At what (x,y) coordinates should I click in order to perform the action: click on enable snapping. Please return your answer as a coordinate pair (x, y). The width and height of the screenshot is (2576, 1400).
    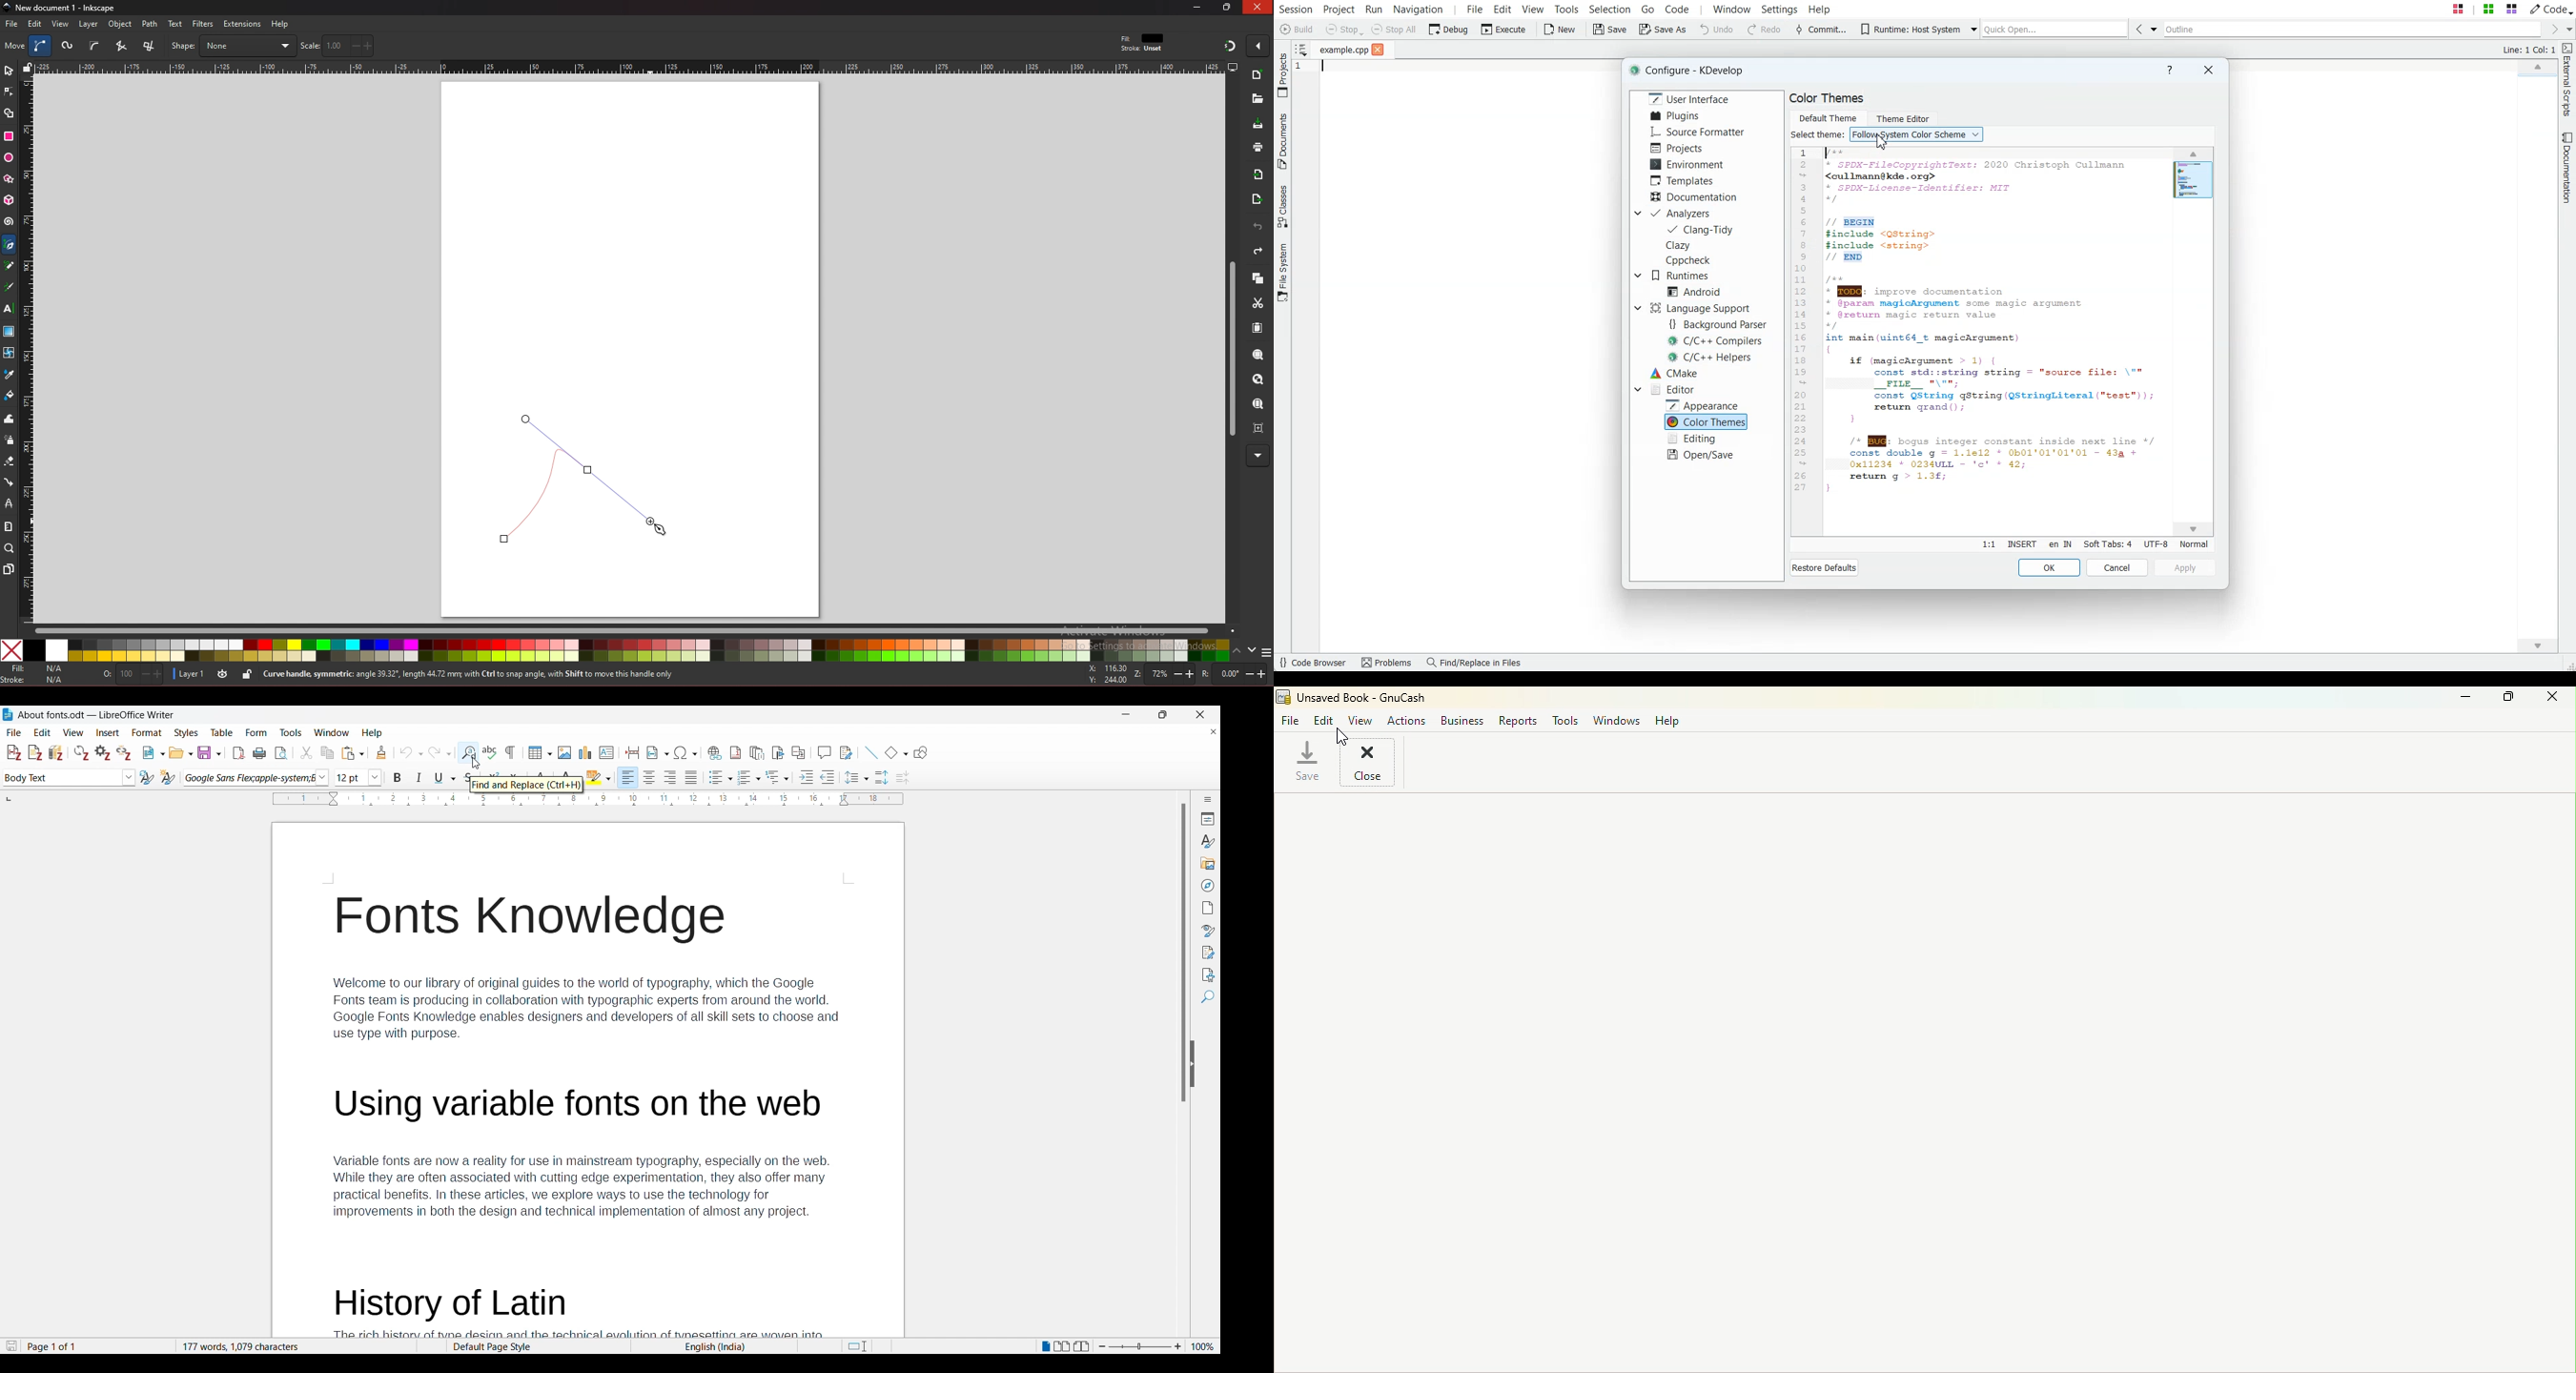
    Looking at the image, I should click on (1259, 44).